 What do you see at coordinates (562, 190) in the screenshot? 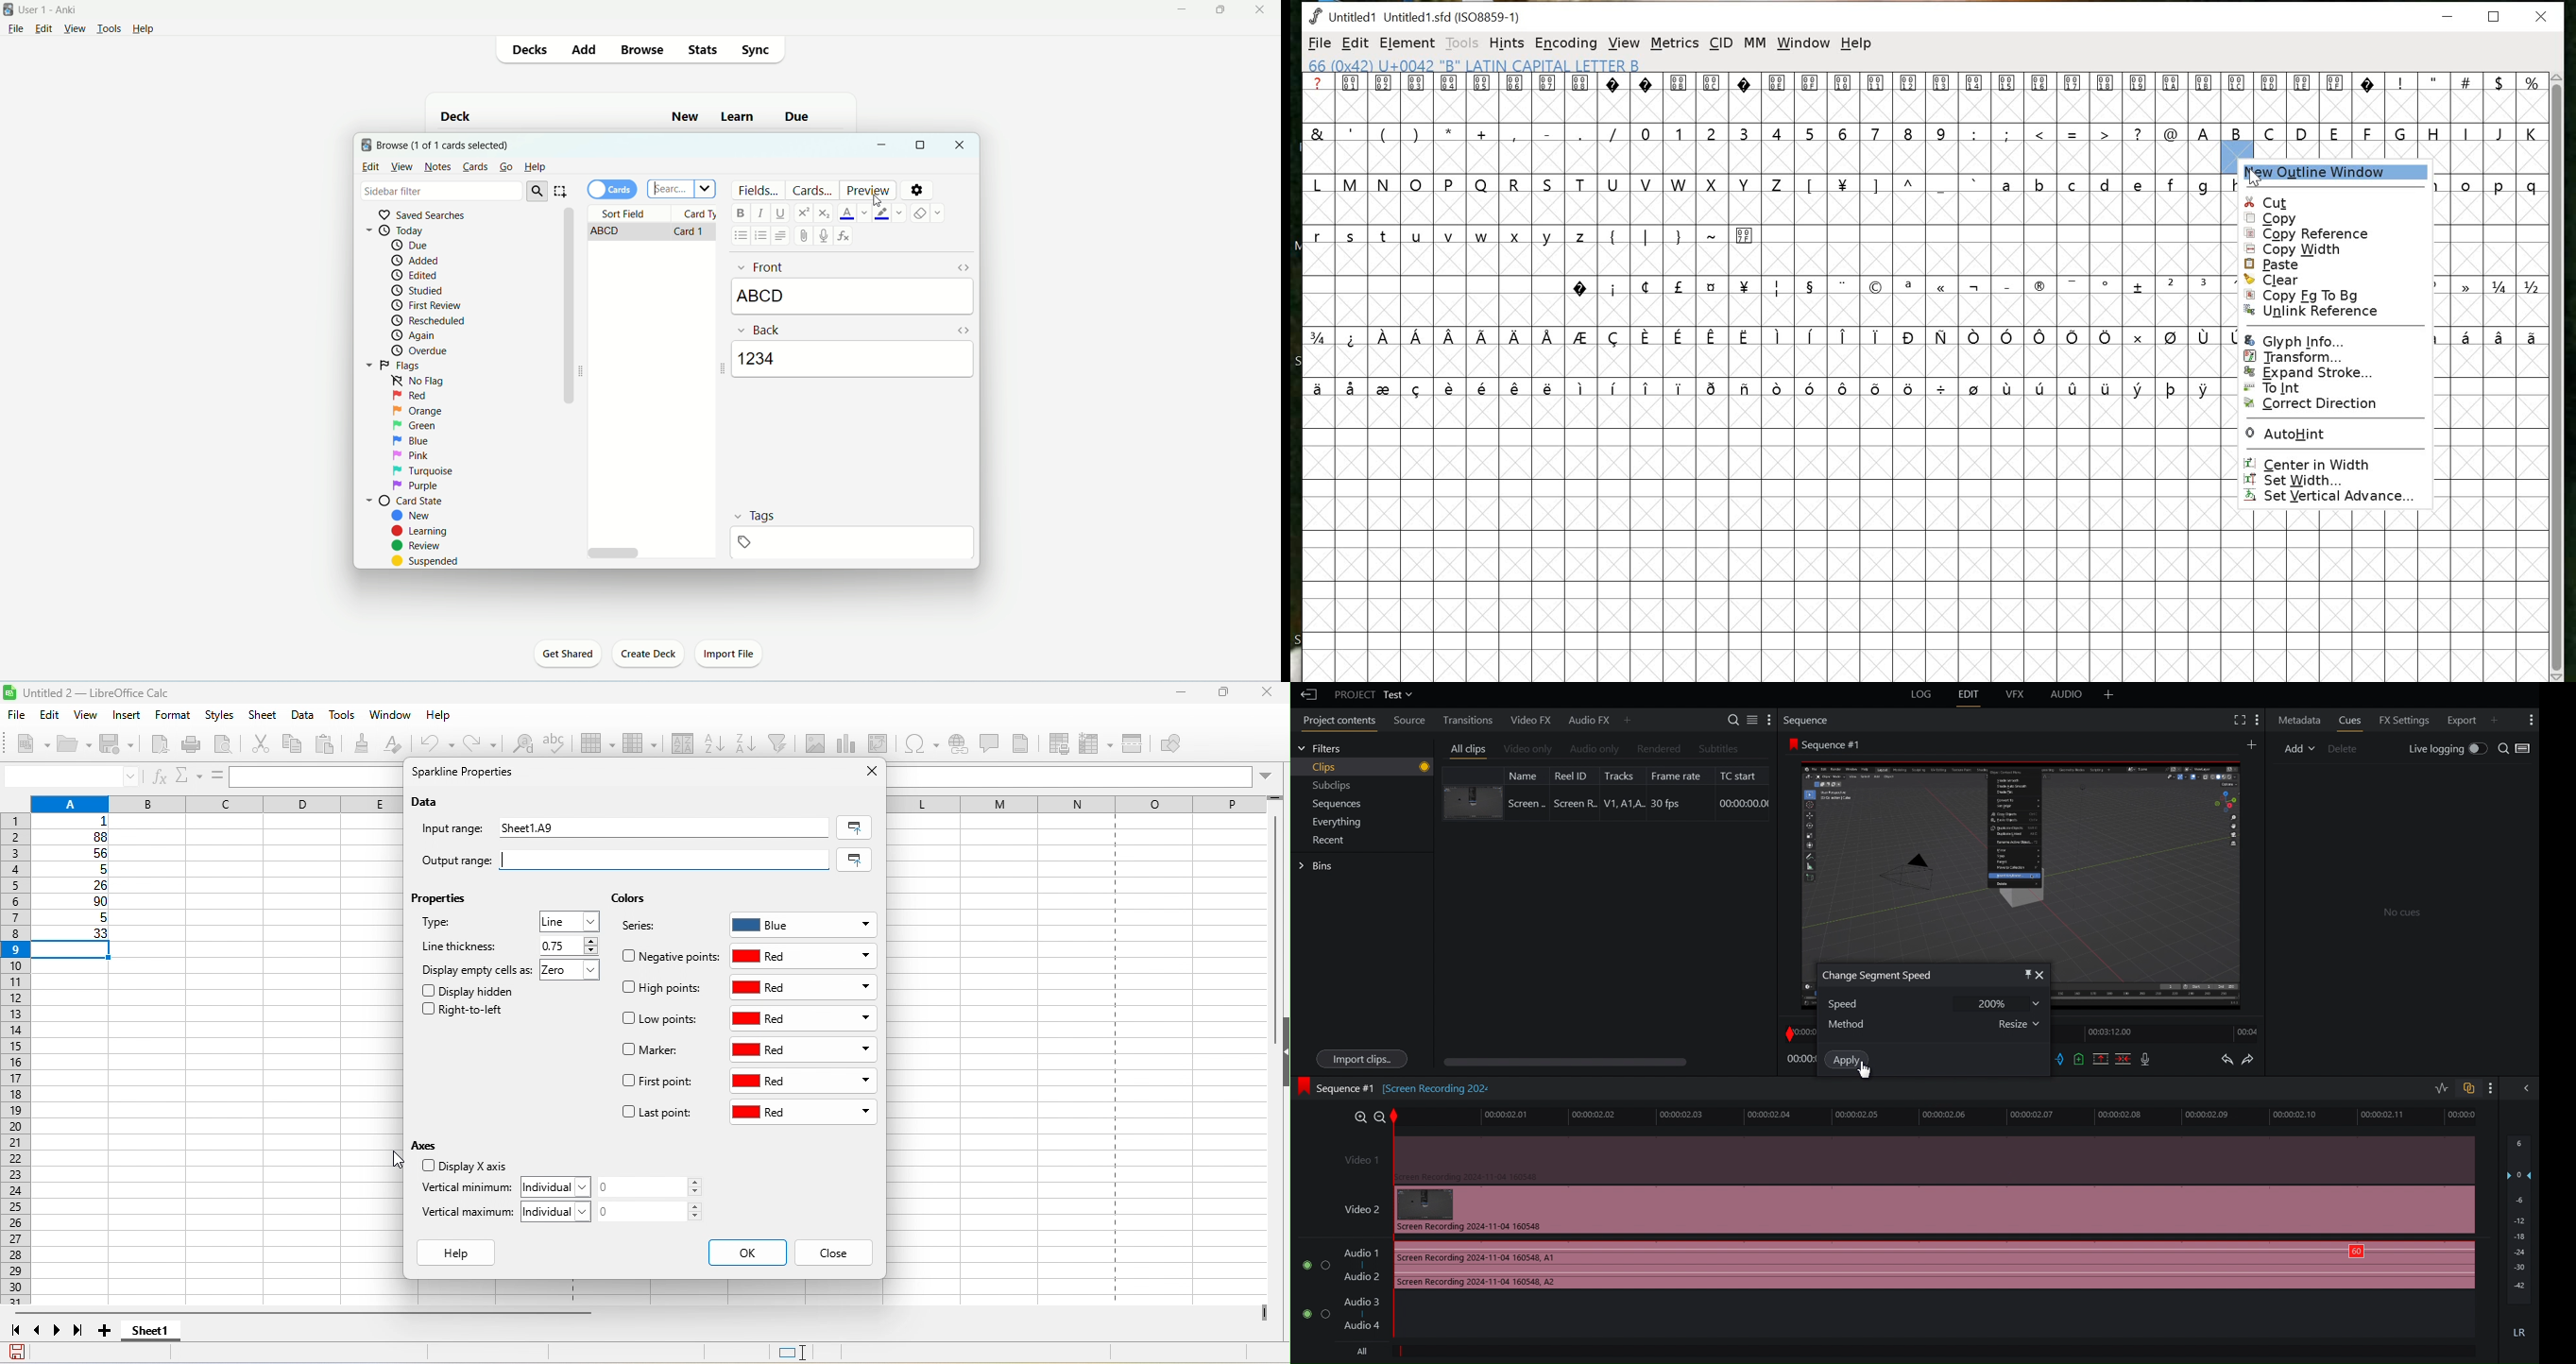
I see `crop` at bounding box center [562, 190].